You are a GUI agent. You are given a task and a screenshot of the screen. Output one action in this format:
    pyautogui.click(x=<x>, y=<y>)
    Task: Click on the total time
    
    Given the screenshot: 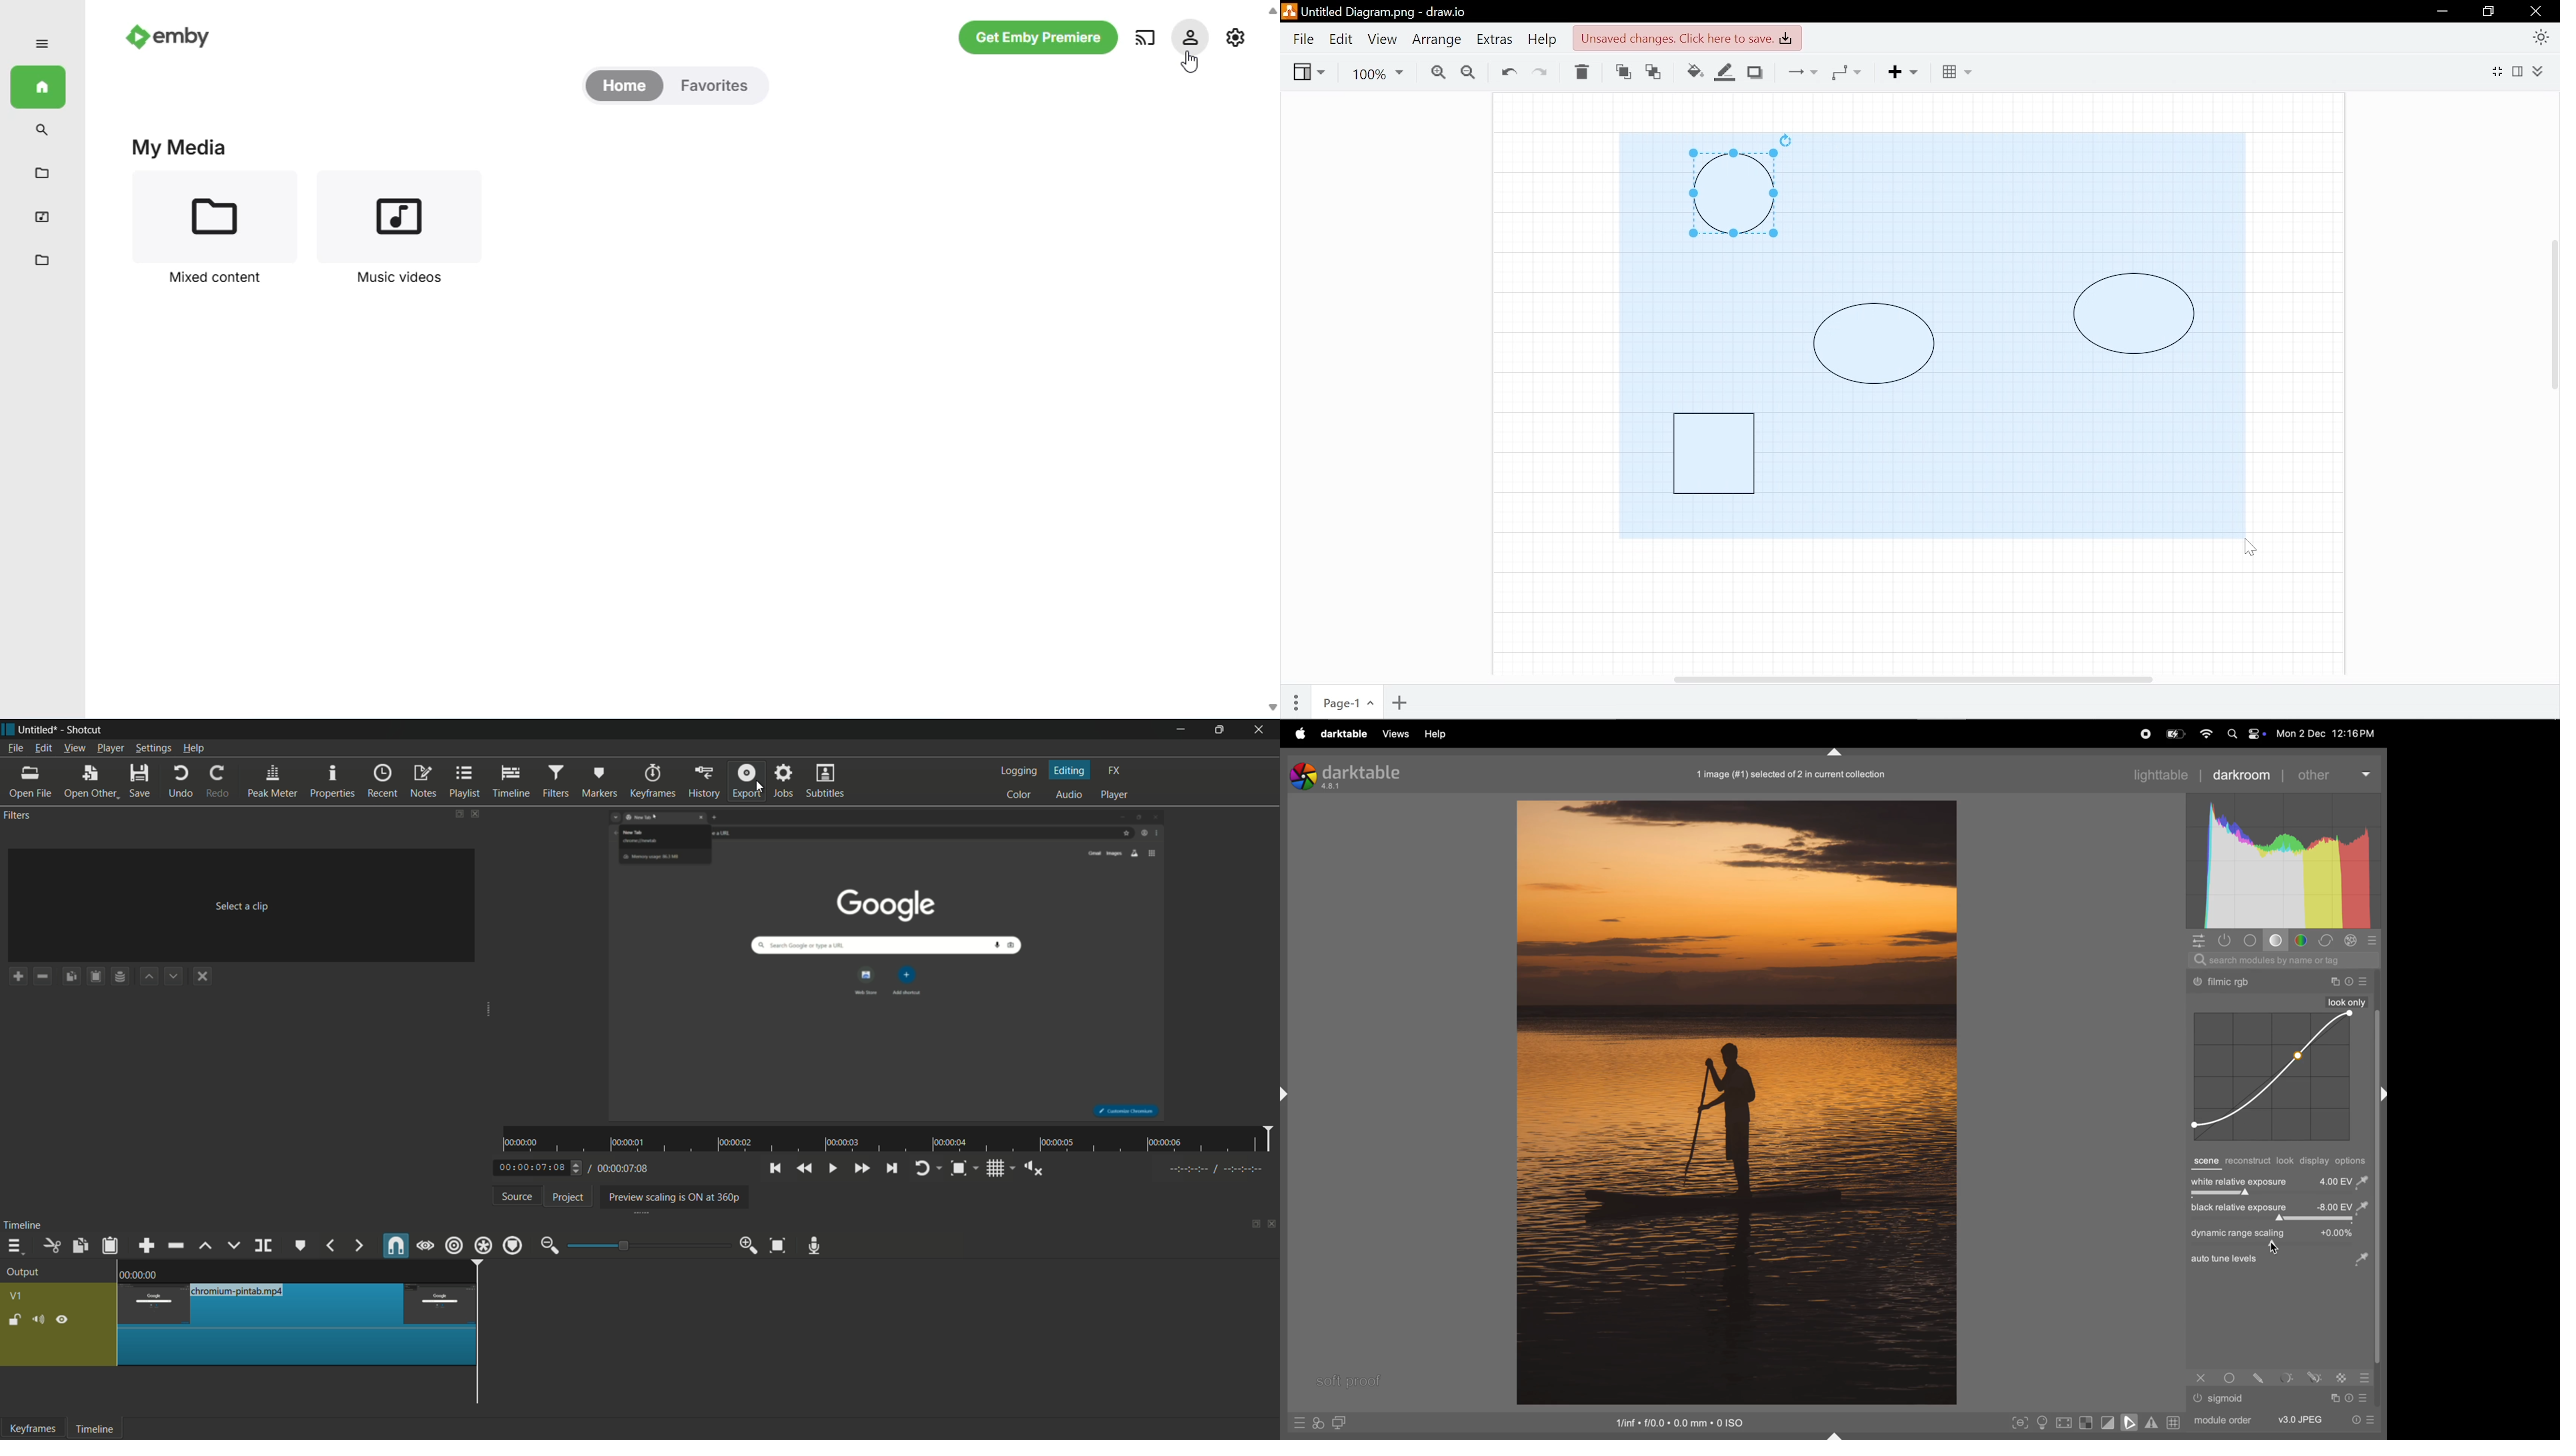 What is the action you would take?
    pyautogui.click(x=621, y=1169)
    